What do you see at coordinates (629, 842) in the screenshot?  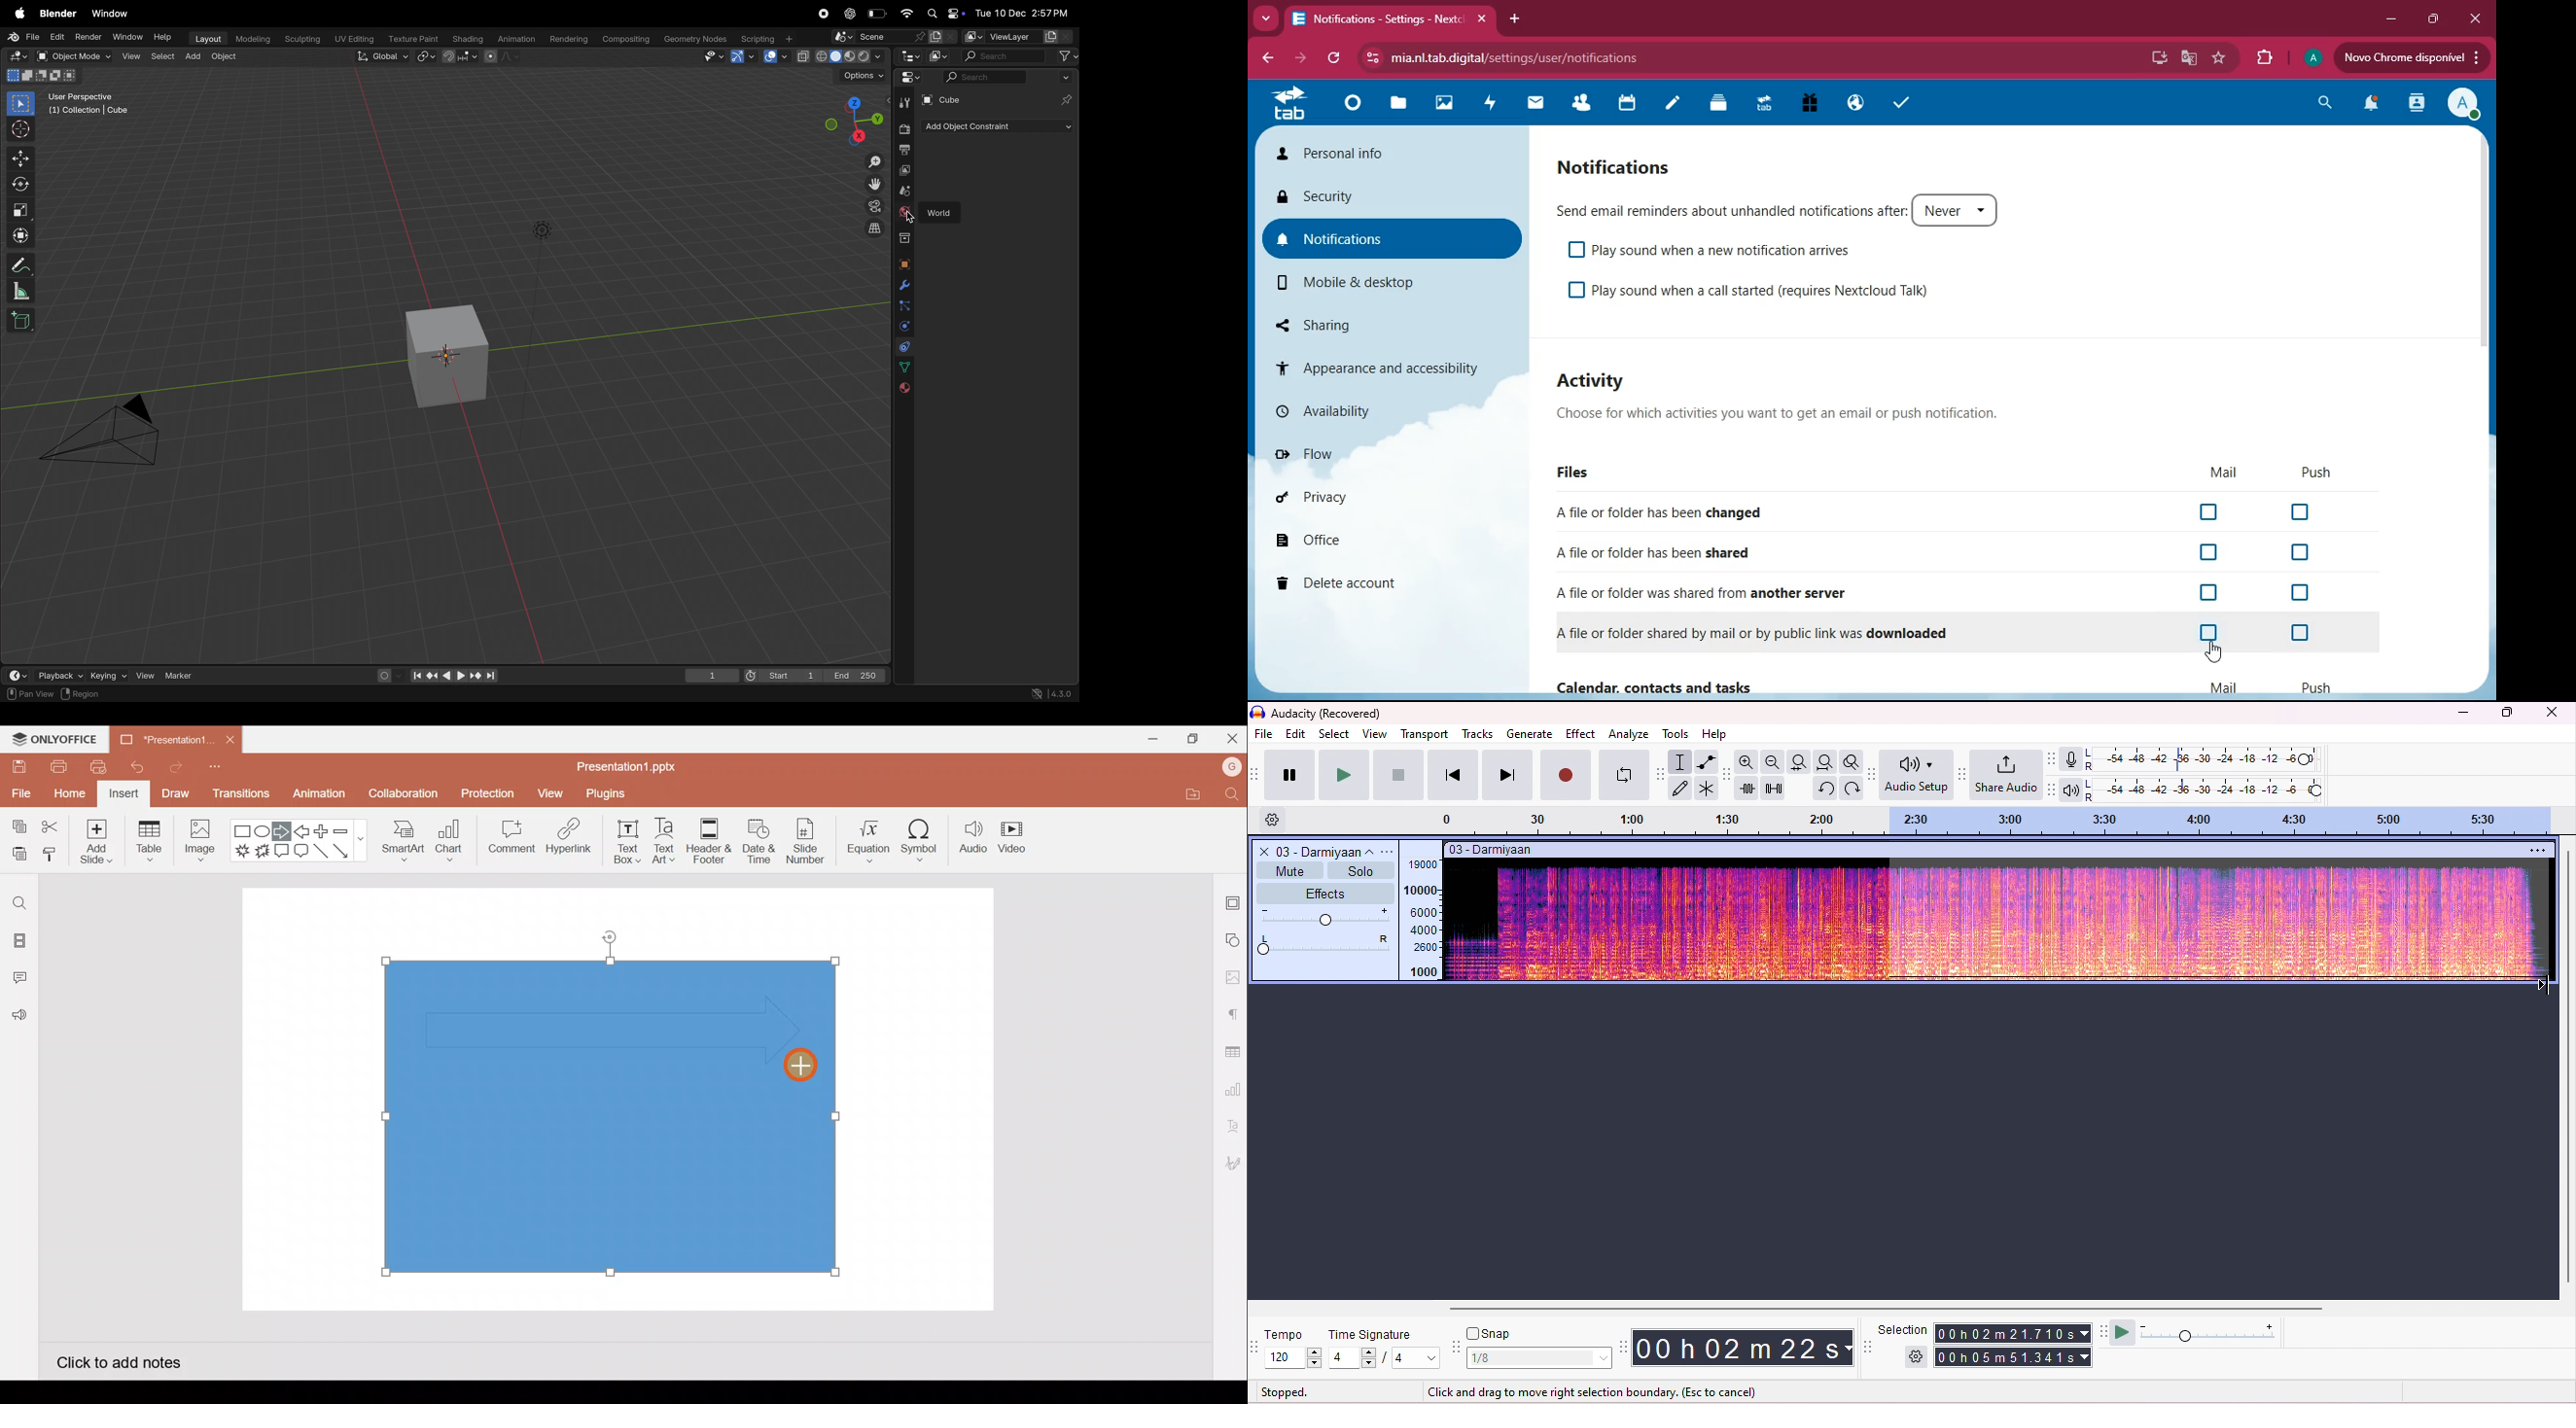 I see `Text box` at bounding box center [629, 842].